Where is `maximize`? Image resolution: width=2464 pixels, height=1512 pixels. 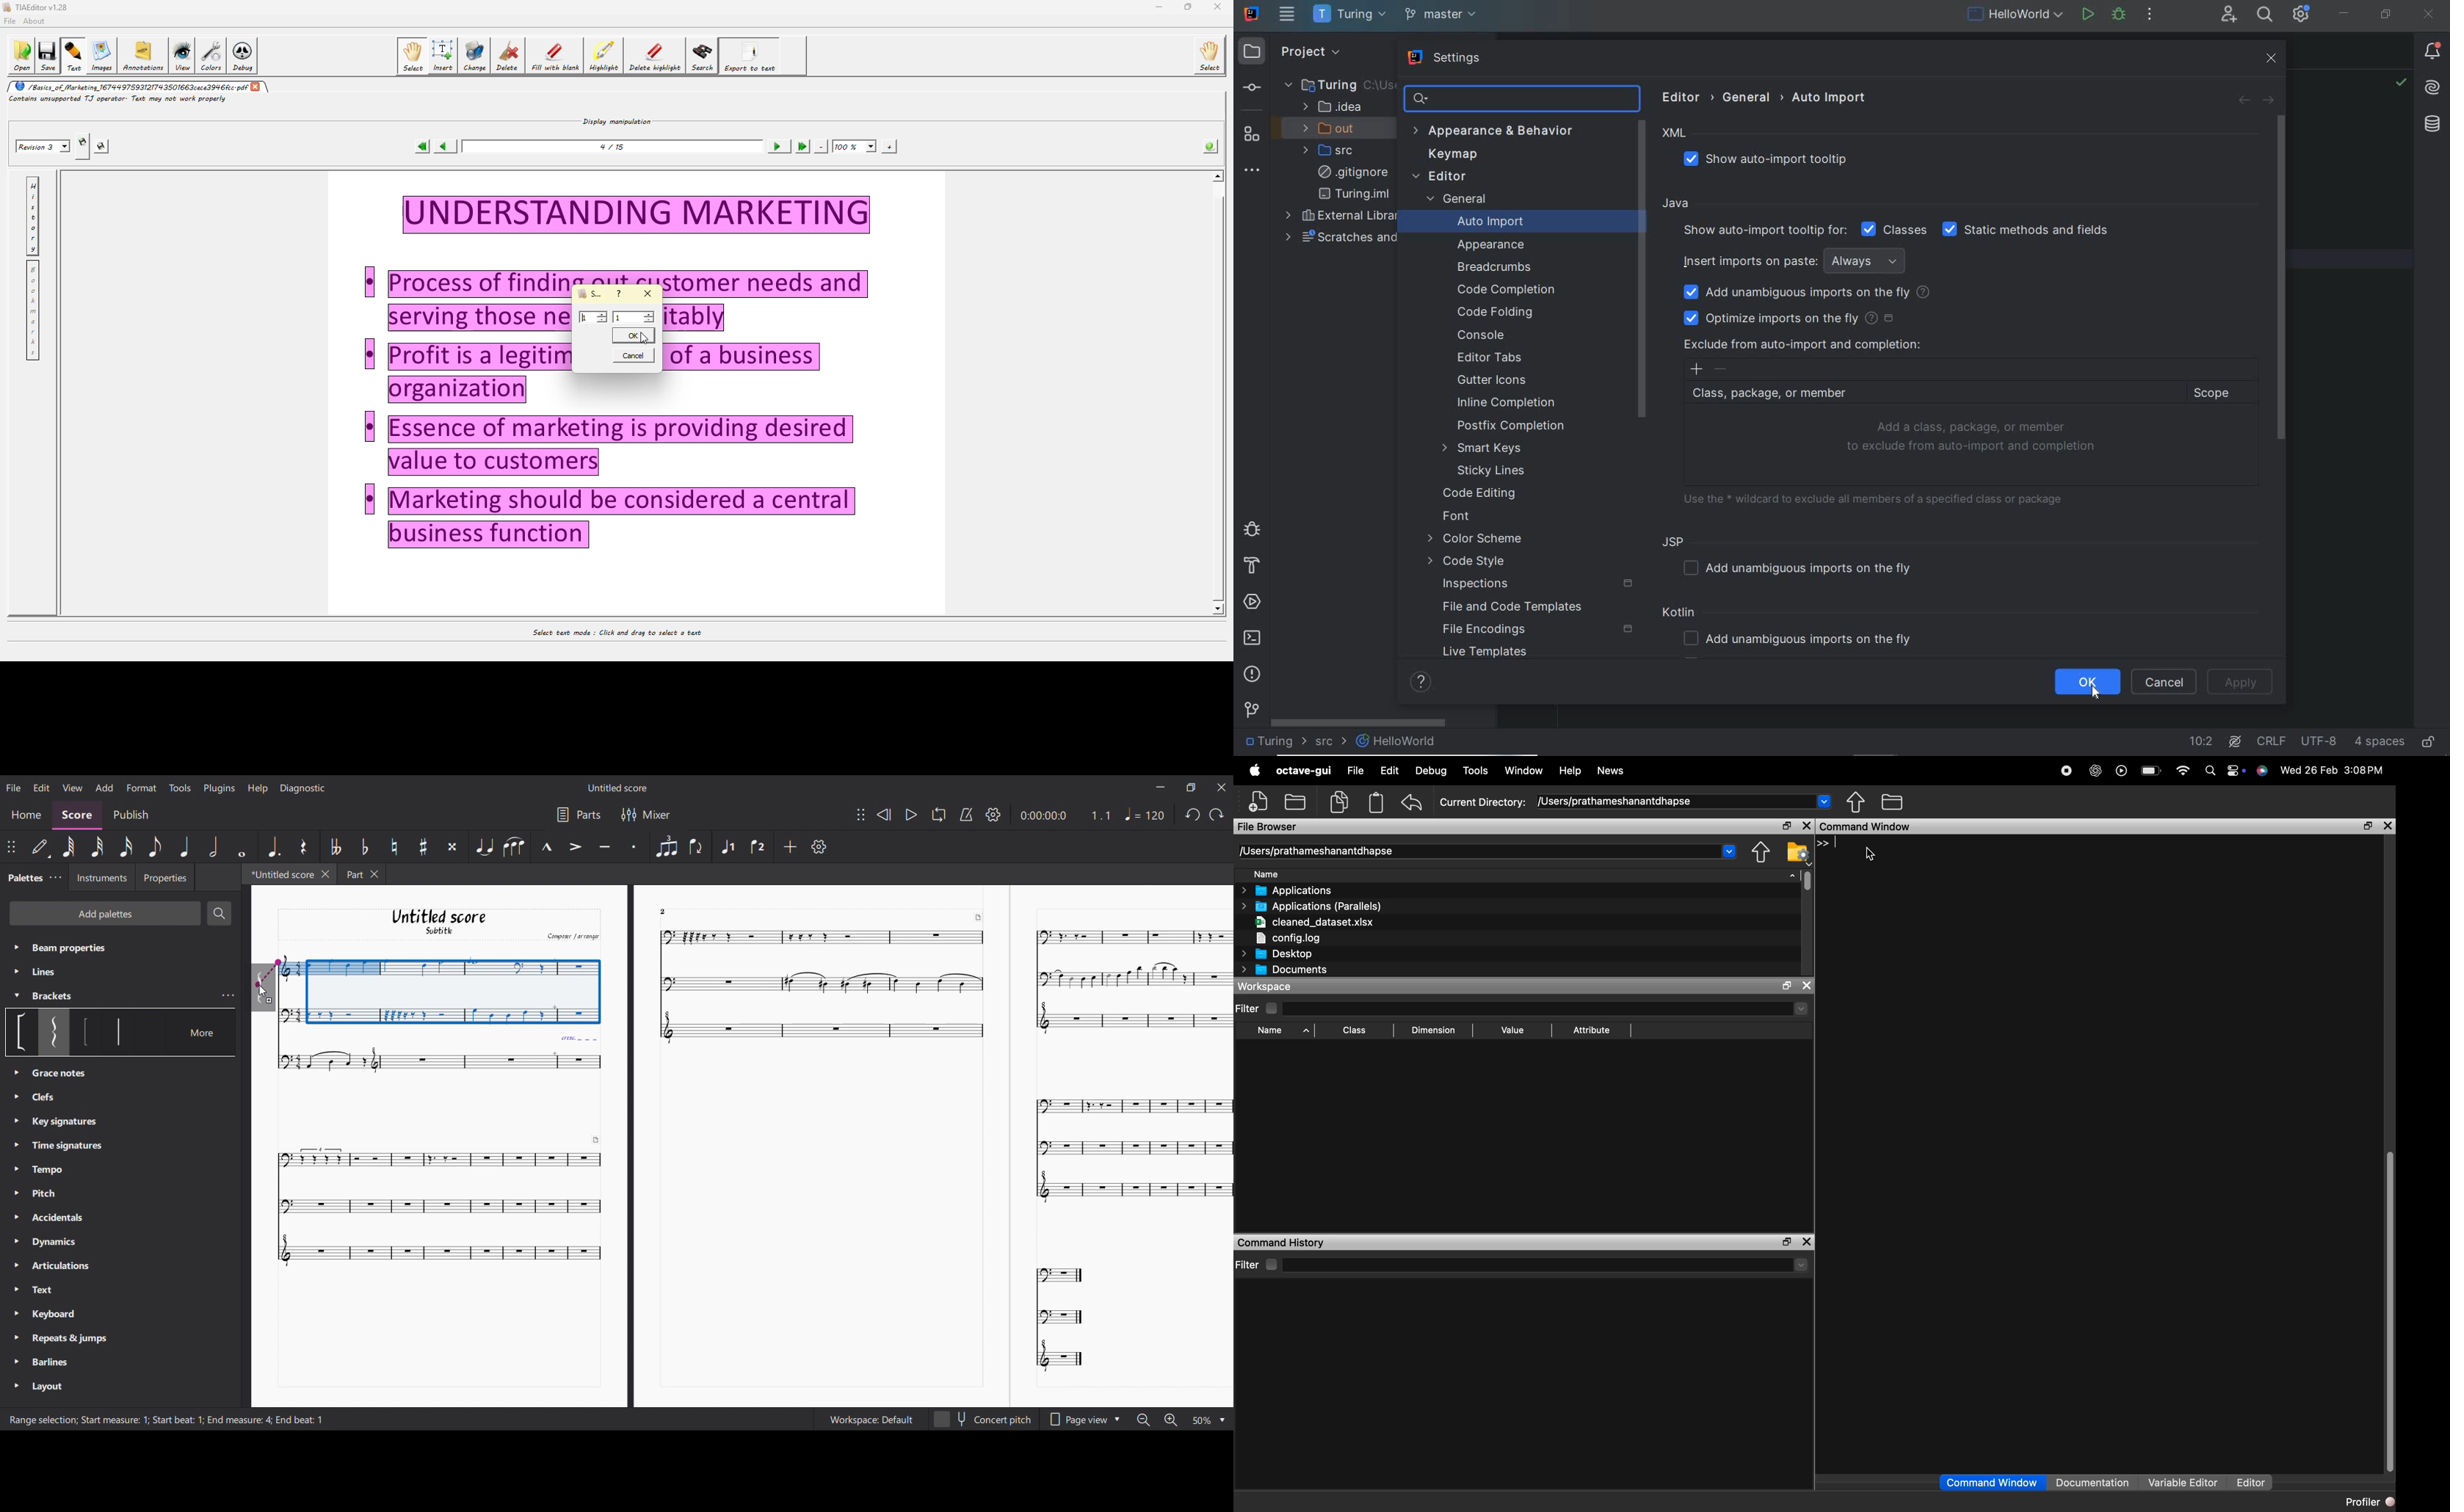
maximize is located at coordinates (1806, 1242).